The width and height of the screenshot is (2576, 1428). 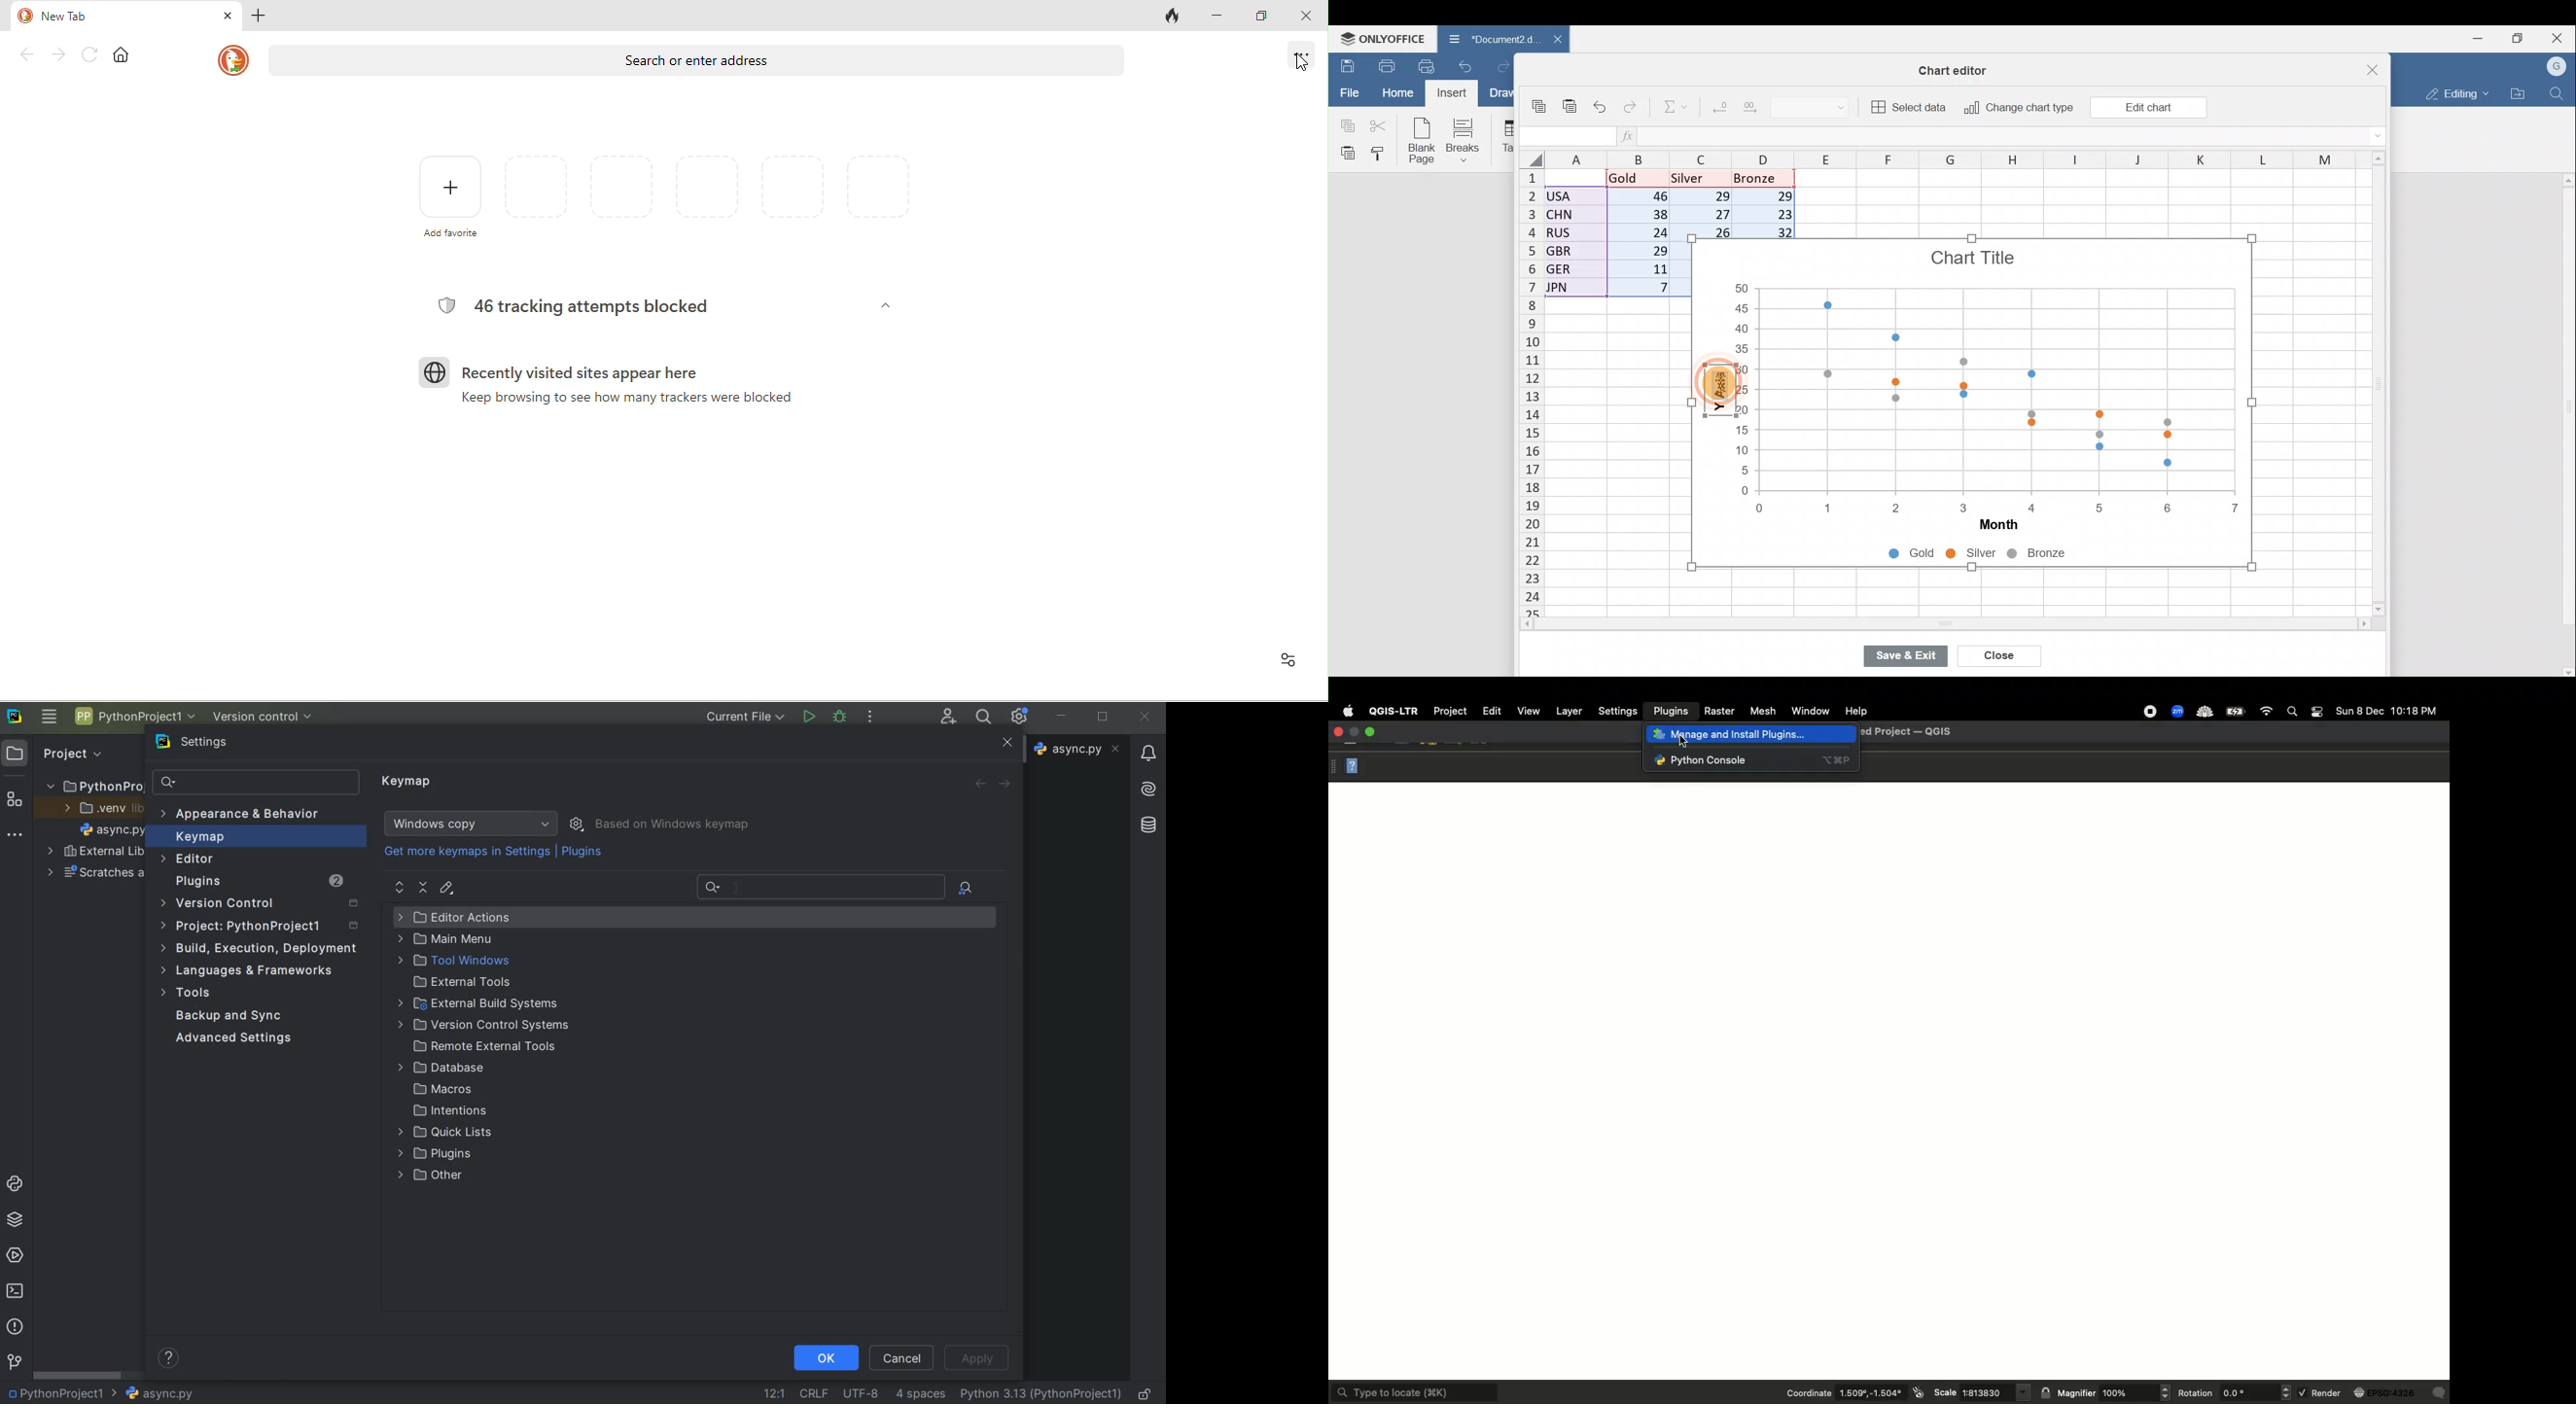 I want to click on Search, so click(x=2294, y=711).